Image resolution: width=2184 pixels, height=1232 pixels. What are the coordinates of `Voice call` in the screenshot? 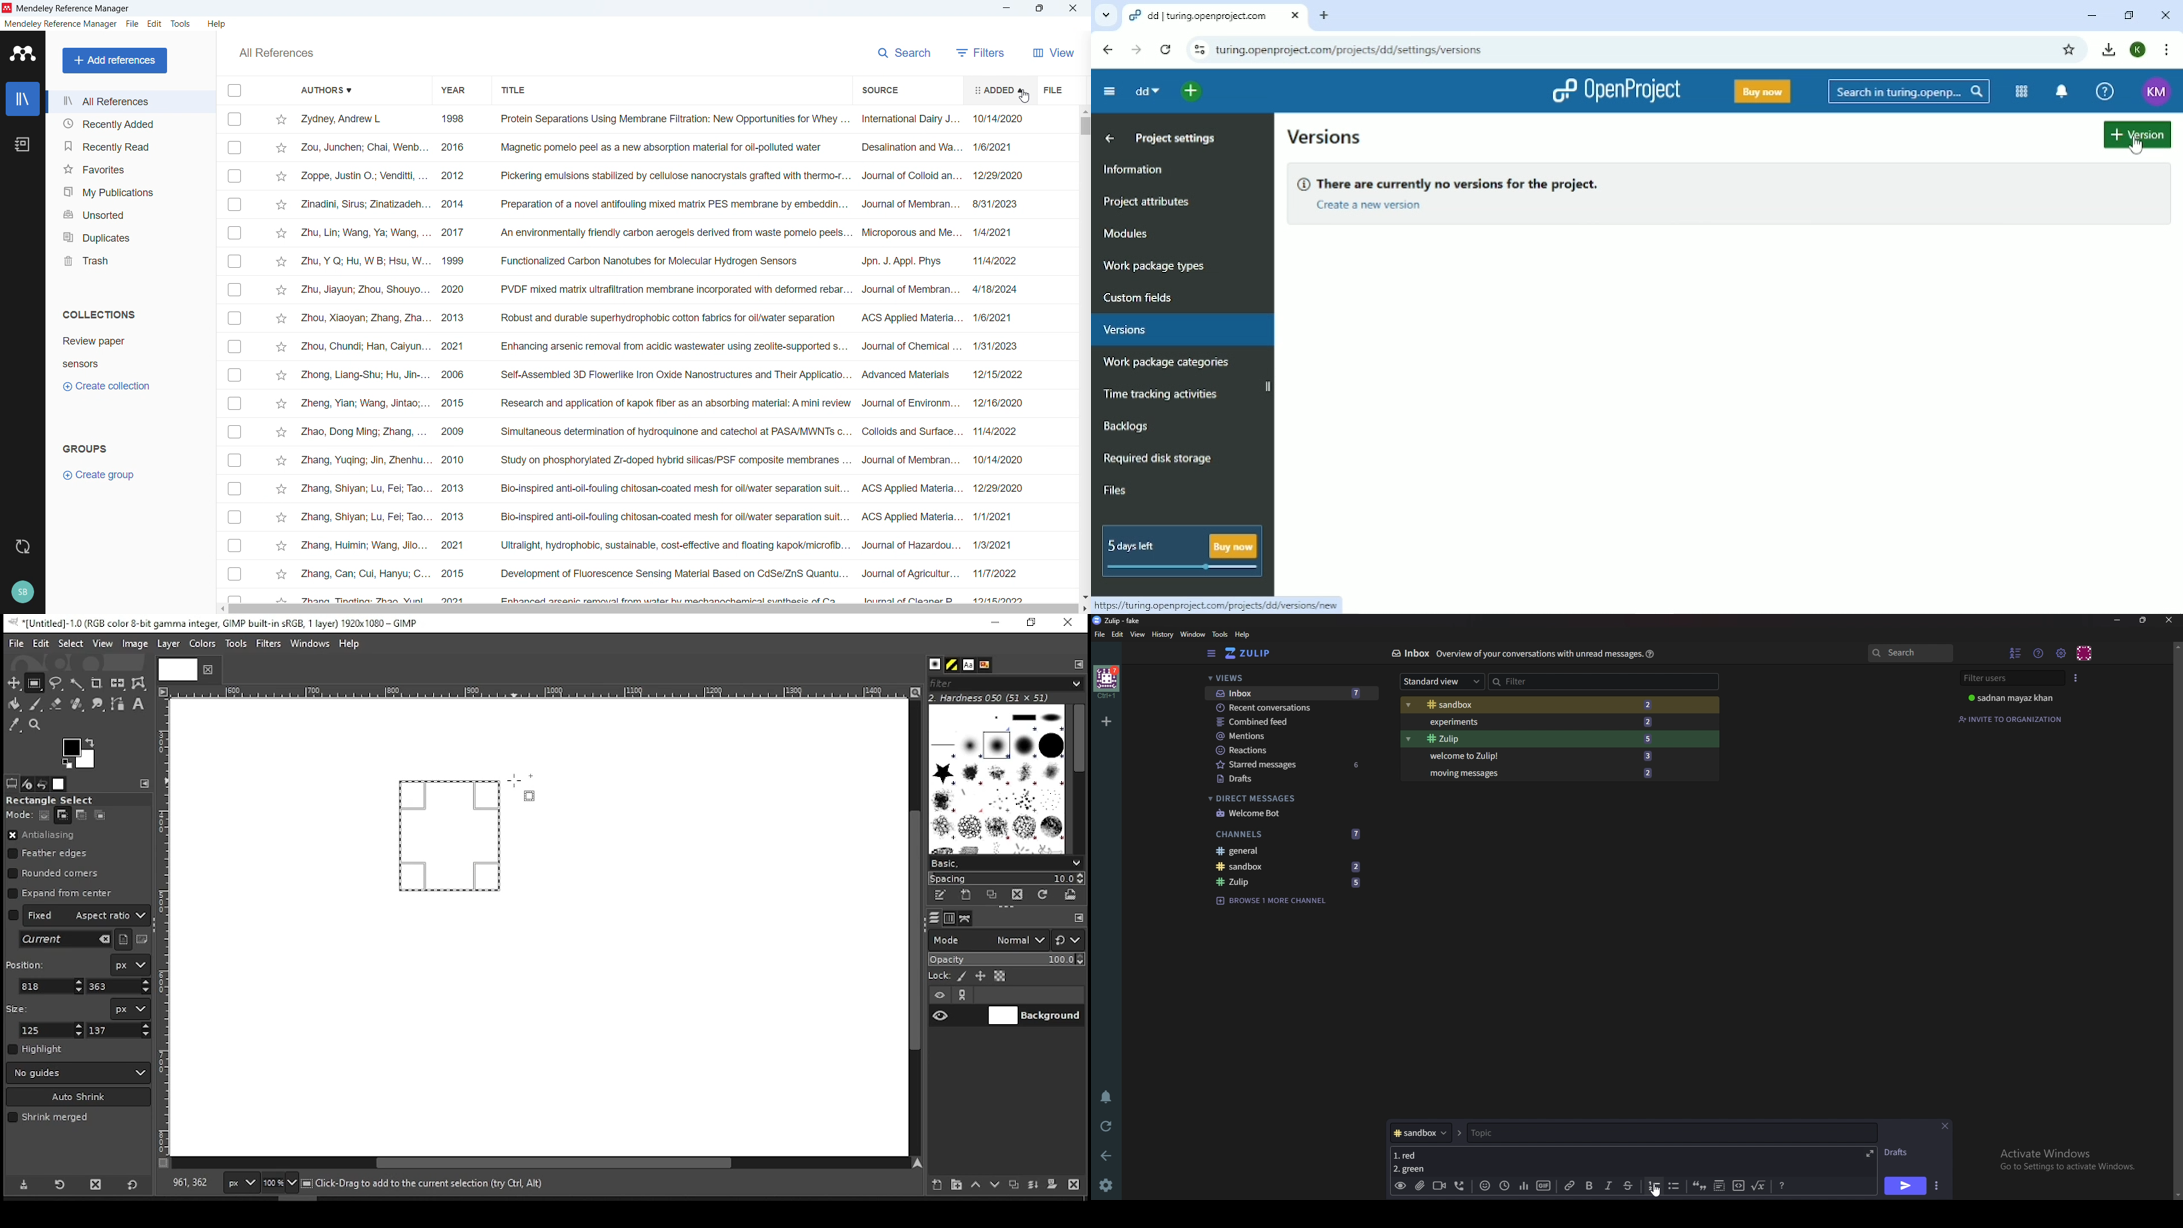 It's located at (1458, 1188).